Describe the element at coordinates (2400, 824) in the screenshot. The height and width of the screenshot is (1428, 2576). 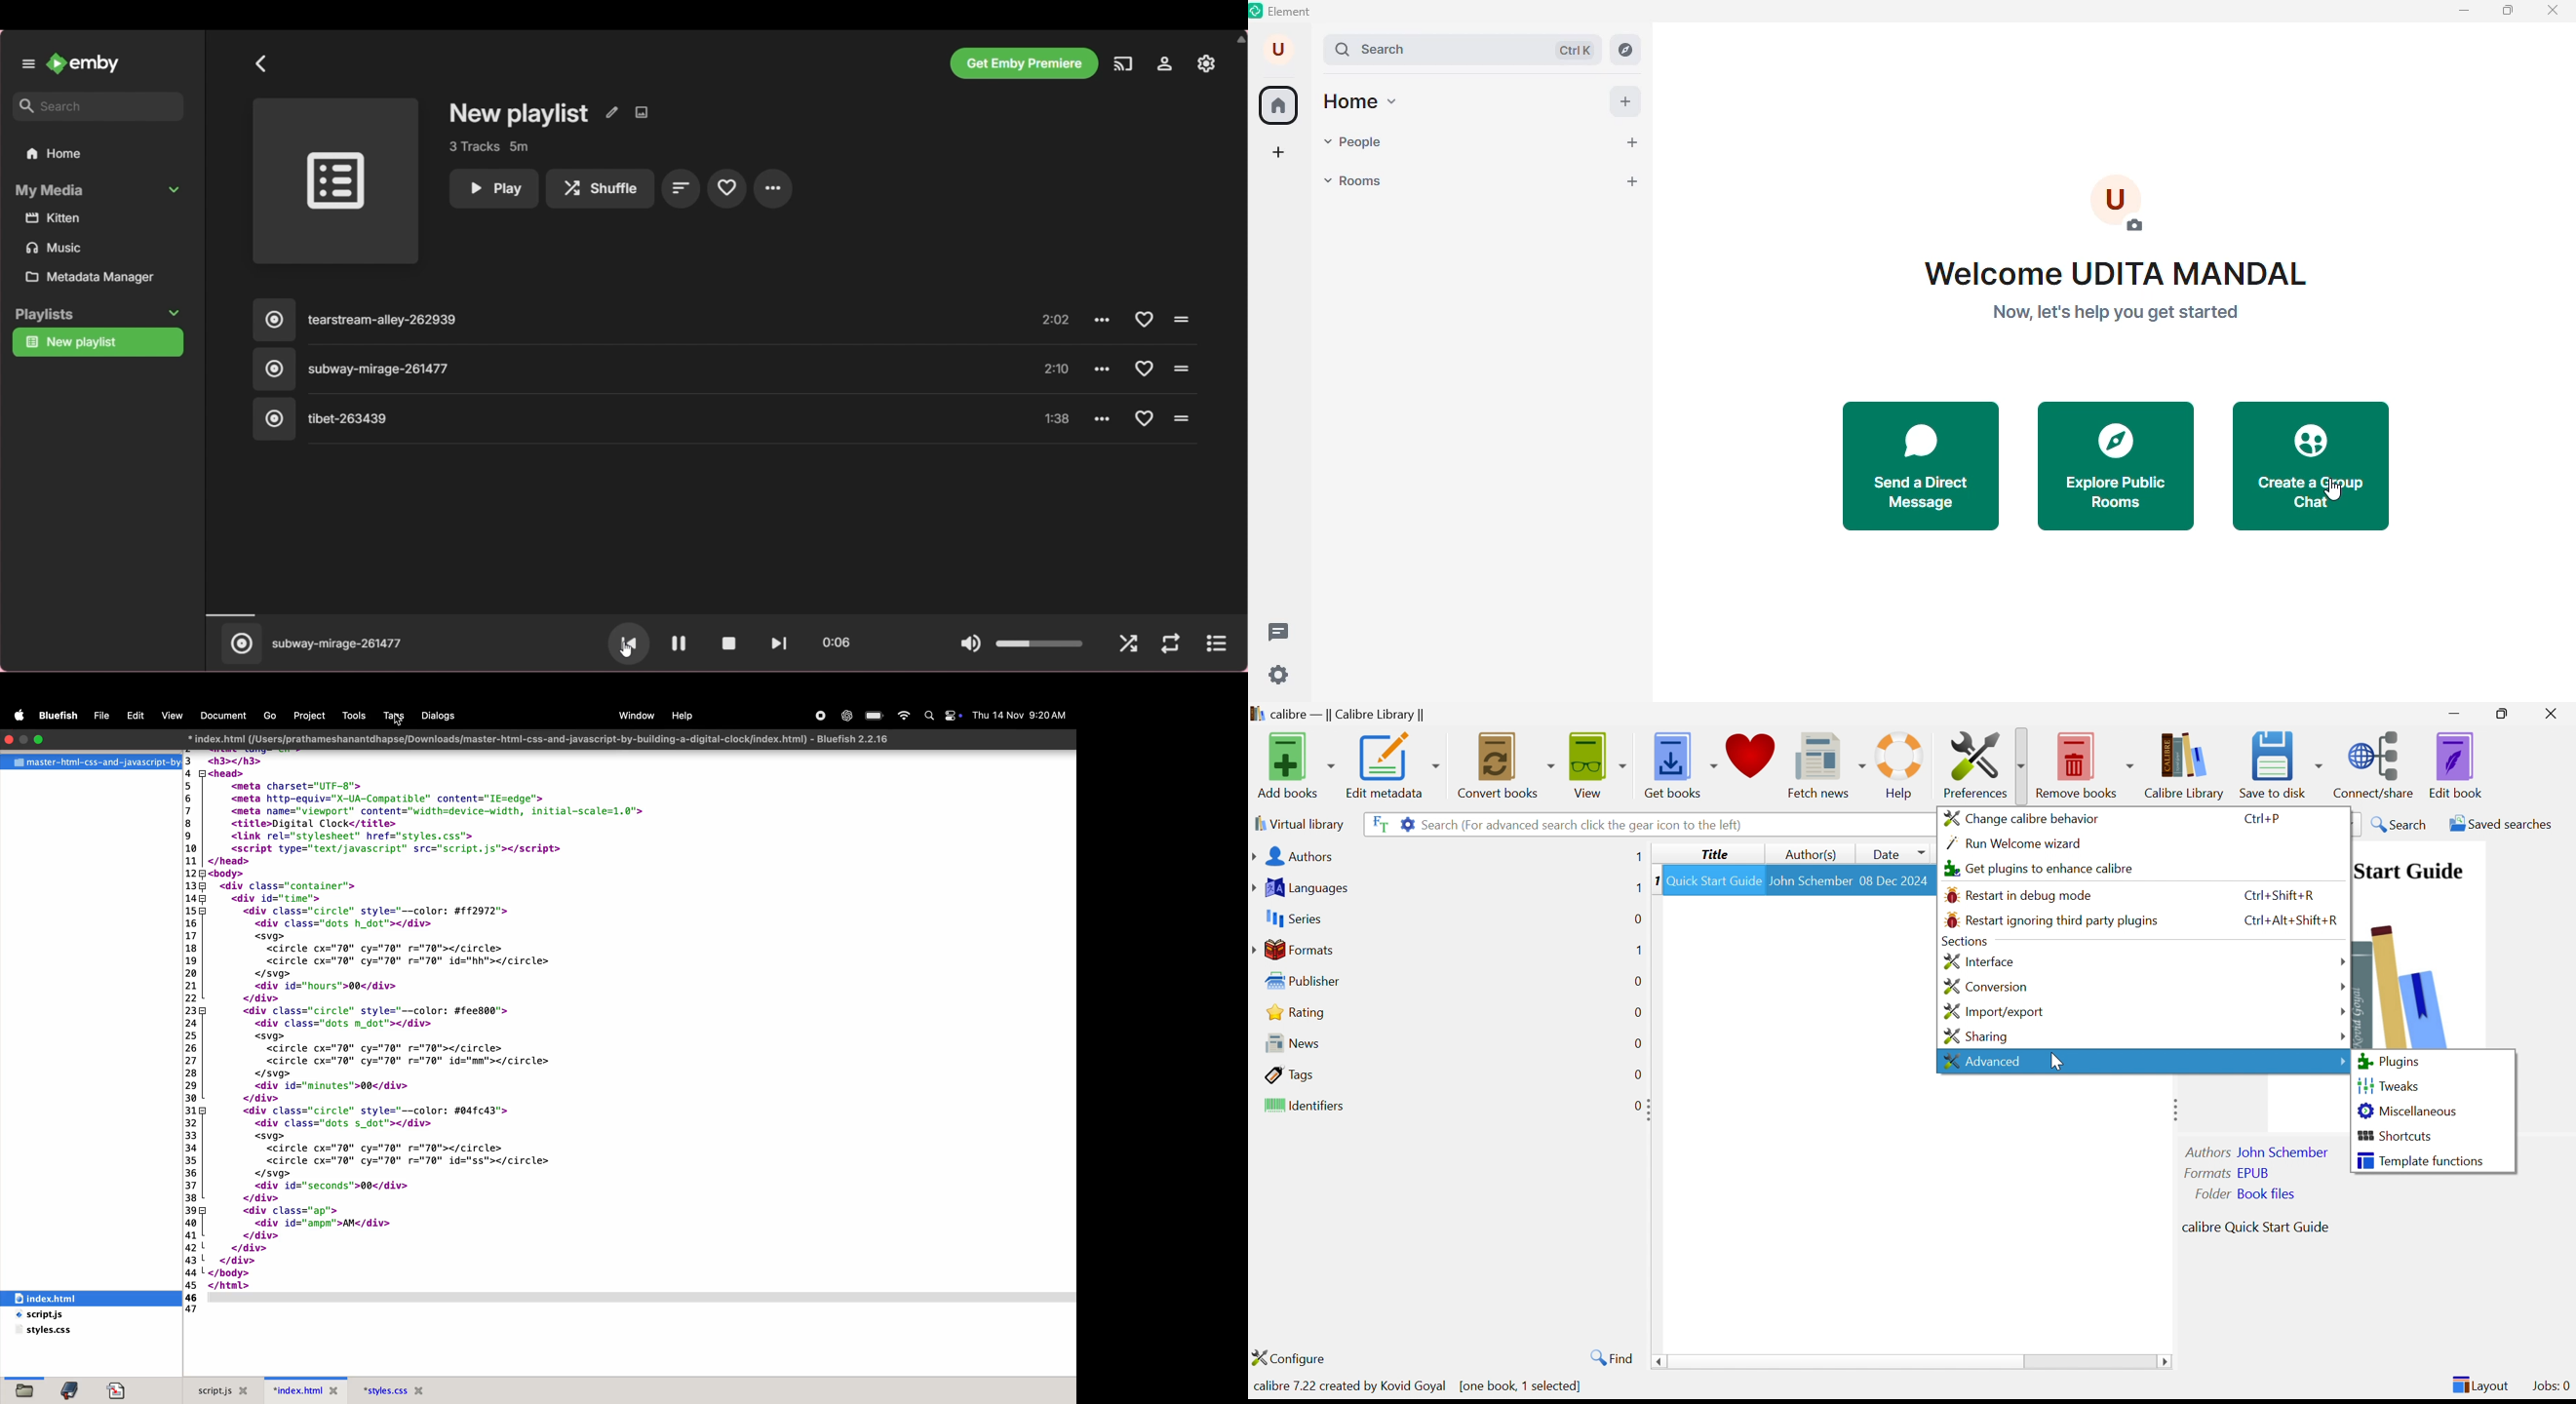
I see `Search` at that location.